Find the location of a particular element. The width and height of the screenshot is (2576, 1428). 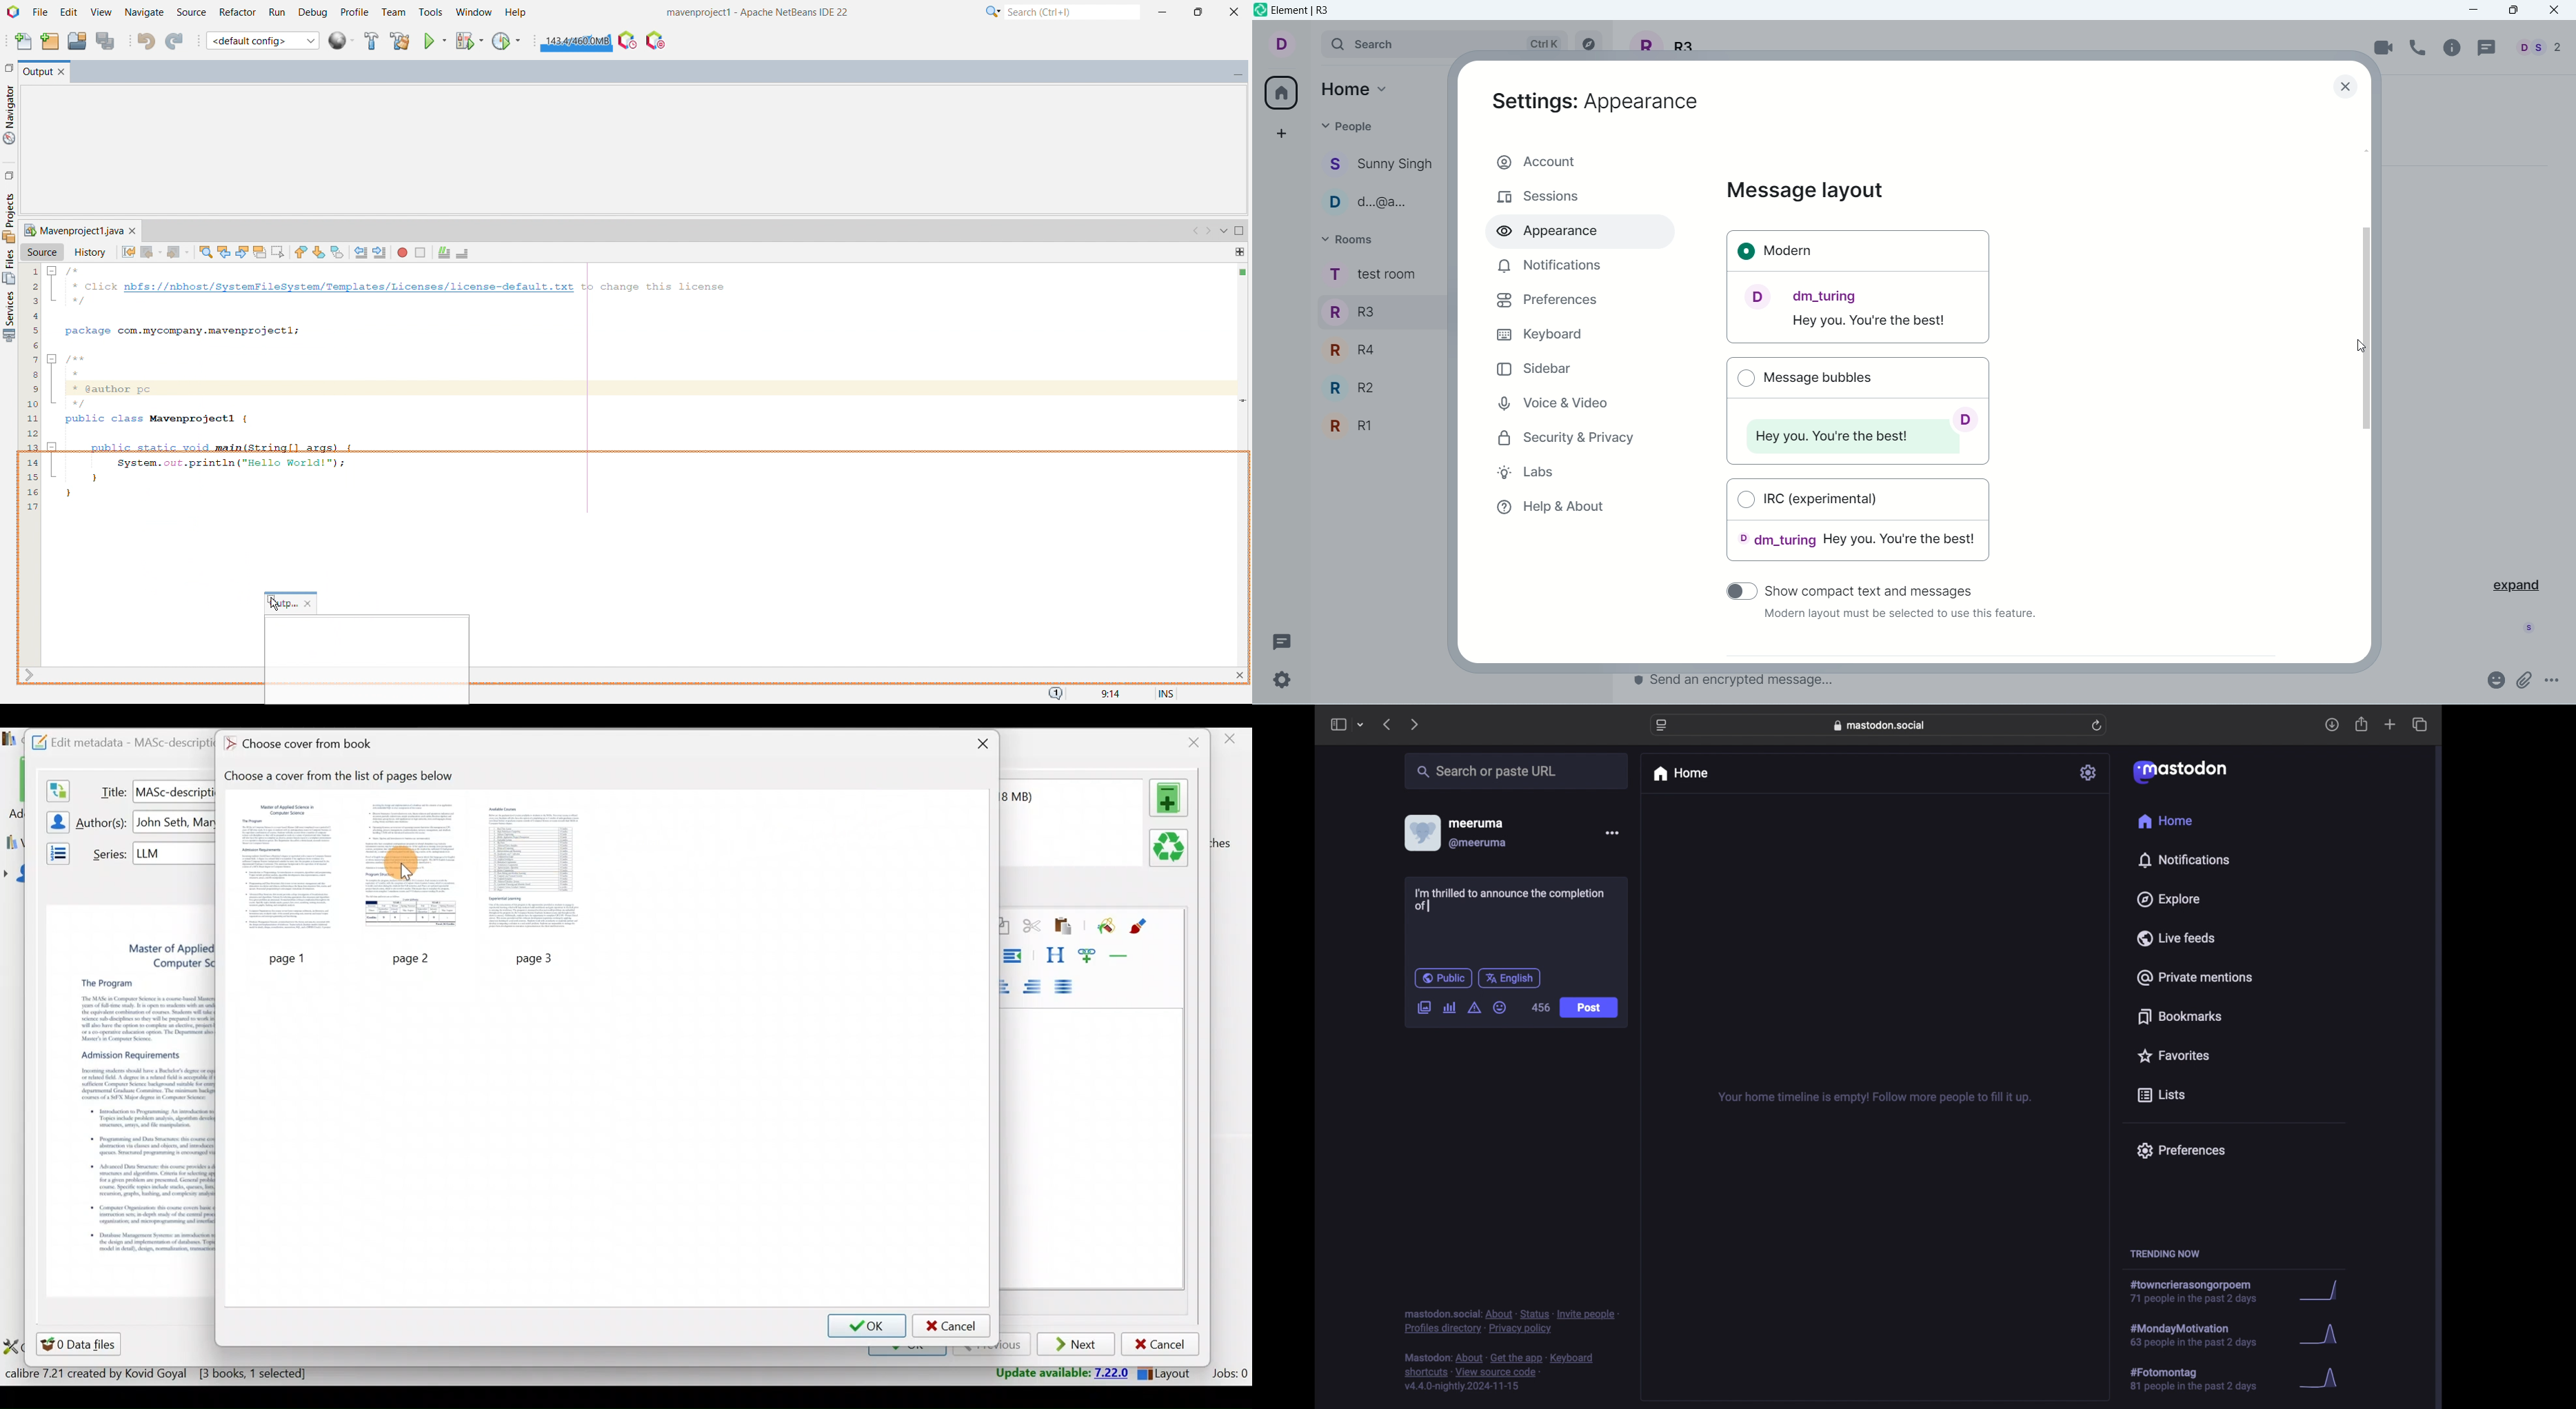

search is located at coordinates (1446, 43).